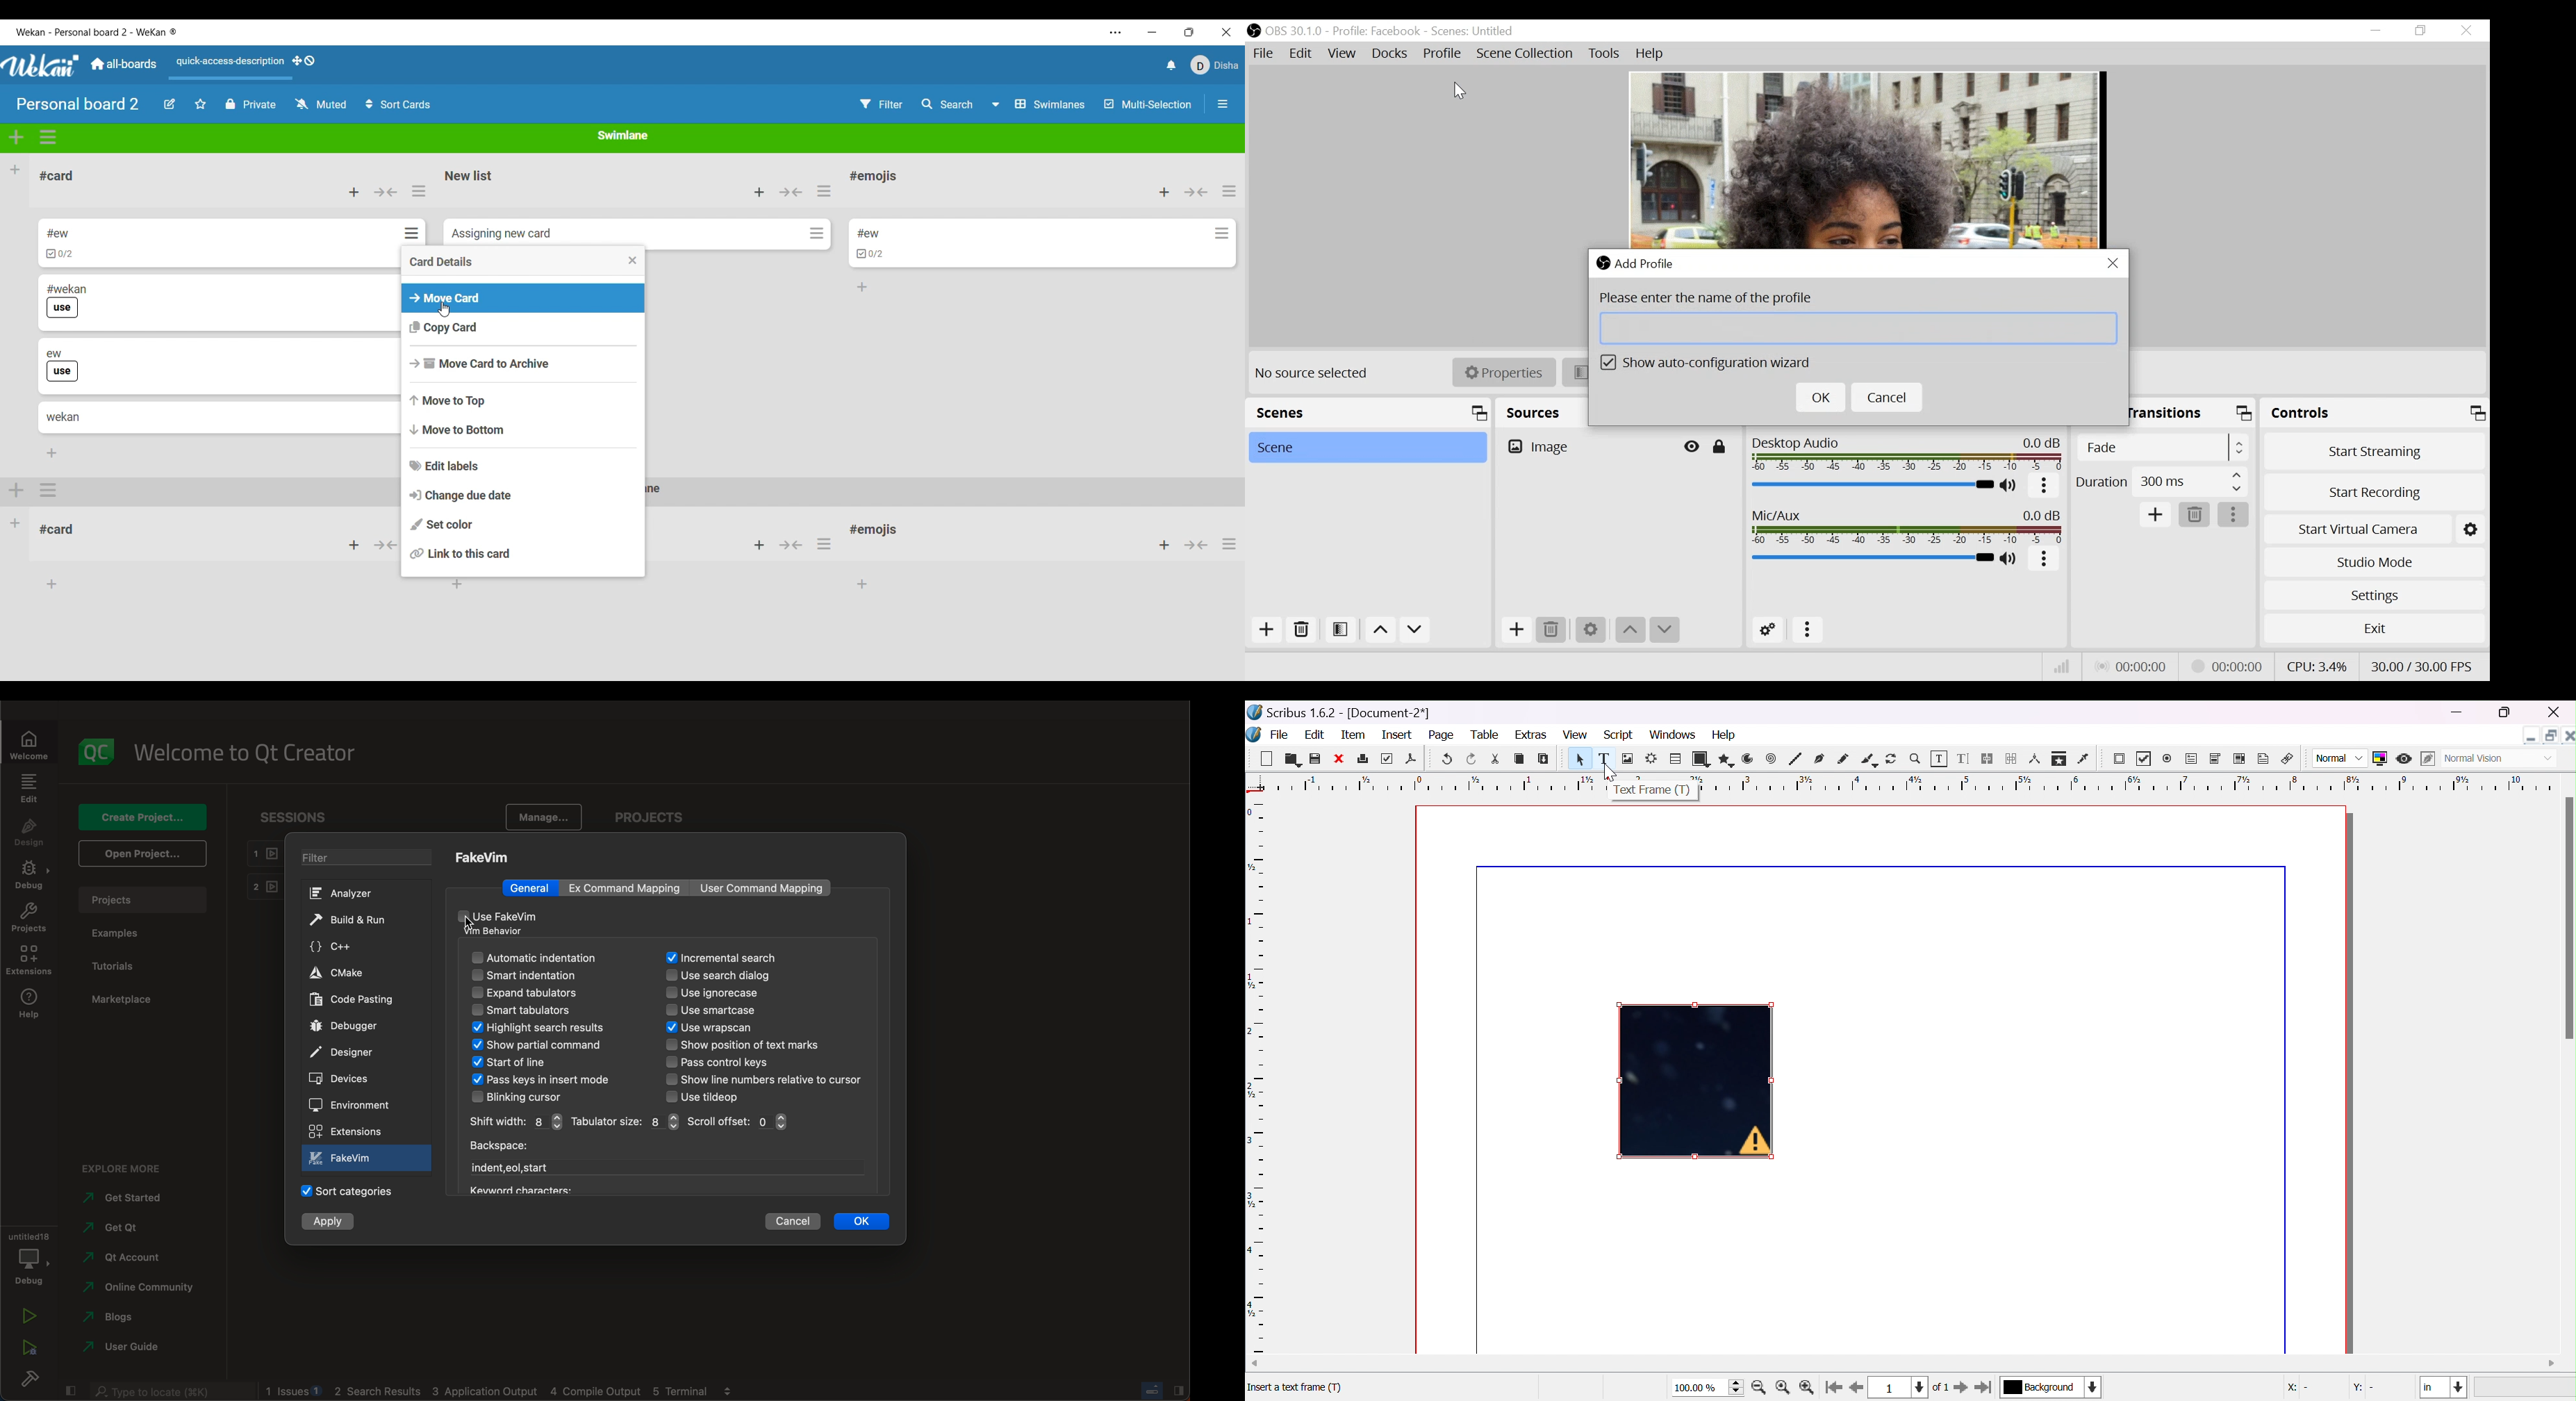  What do you see at coordinates (2147, 759) in the screenshot?
I see `PDF checkbox` at bounding box center [2147, 759].